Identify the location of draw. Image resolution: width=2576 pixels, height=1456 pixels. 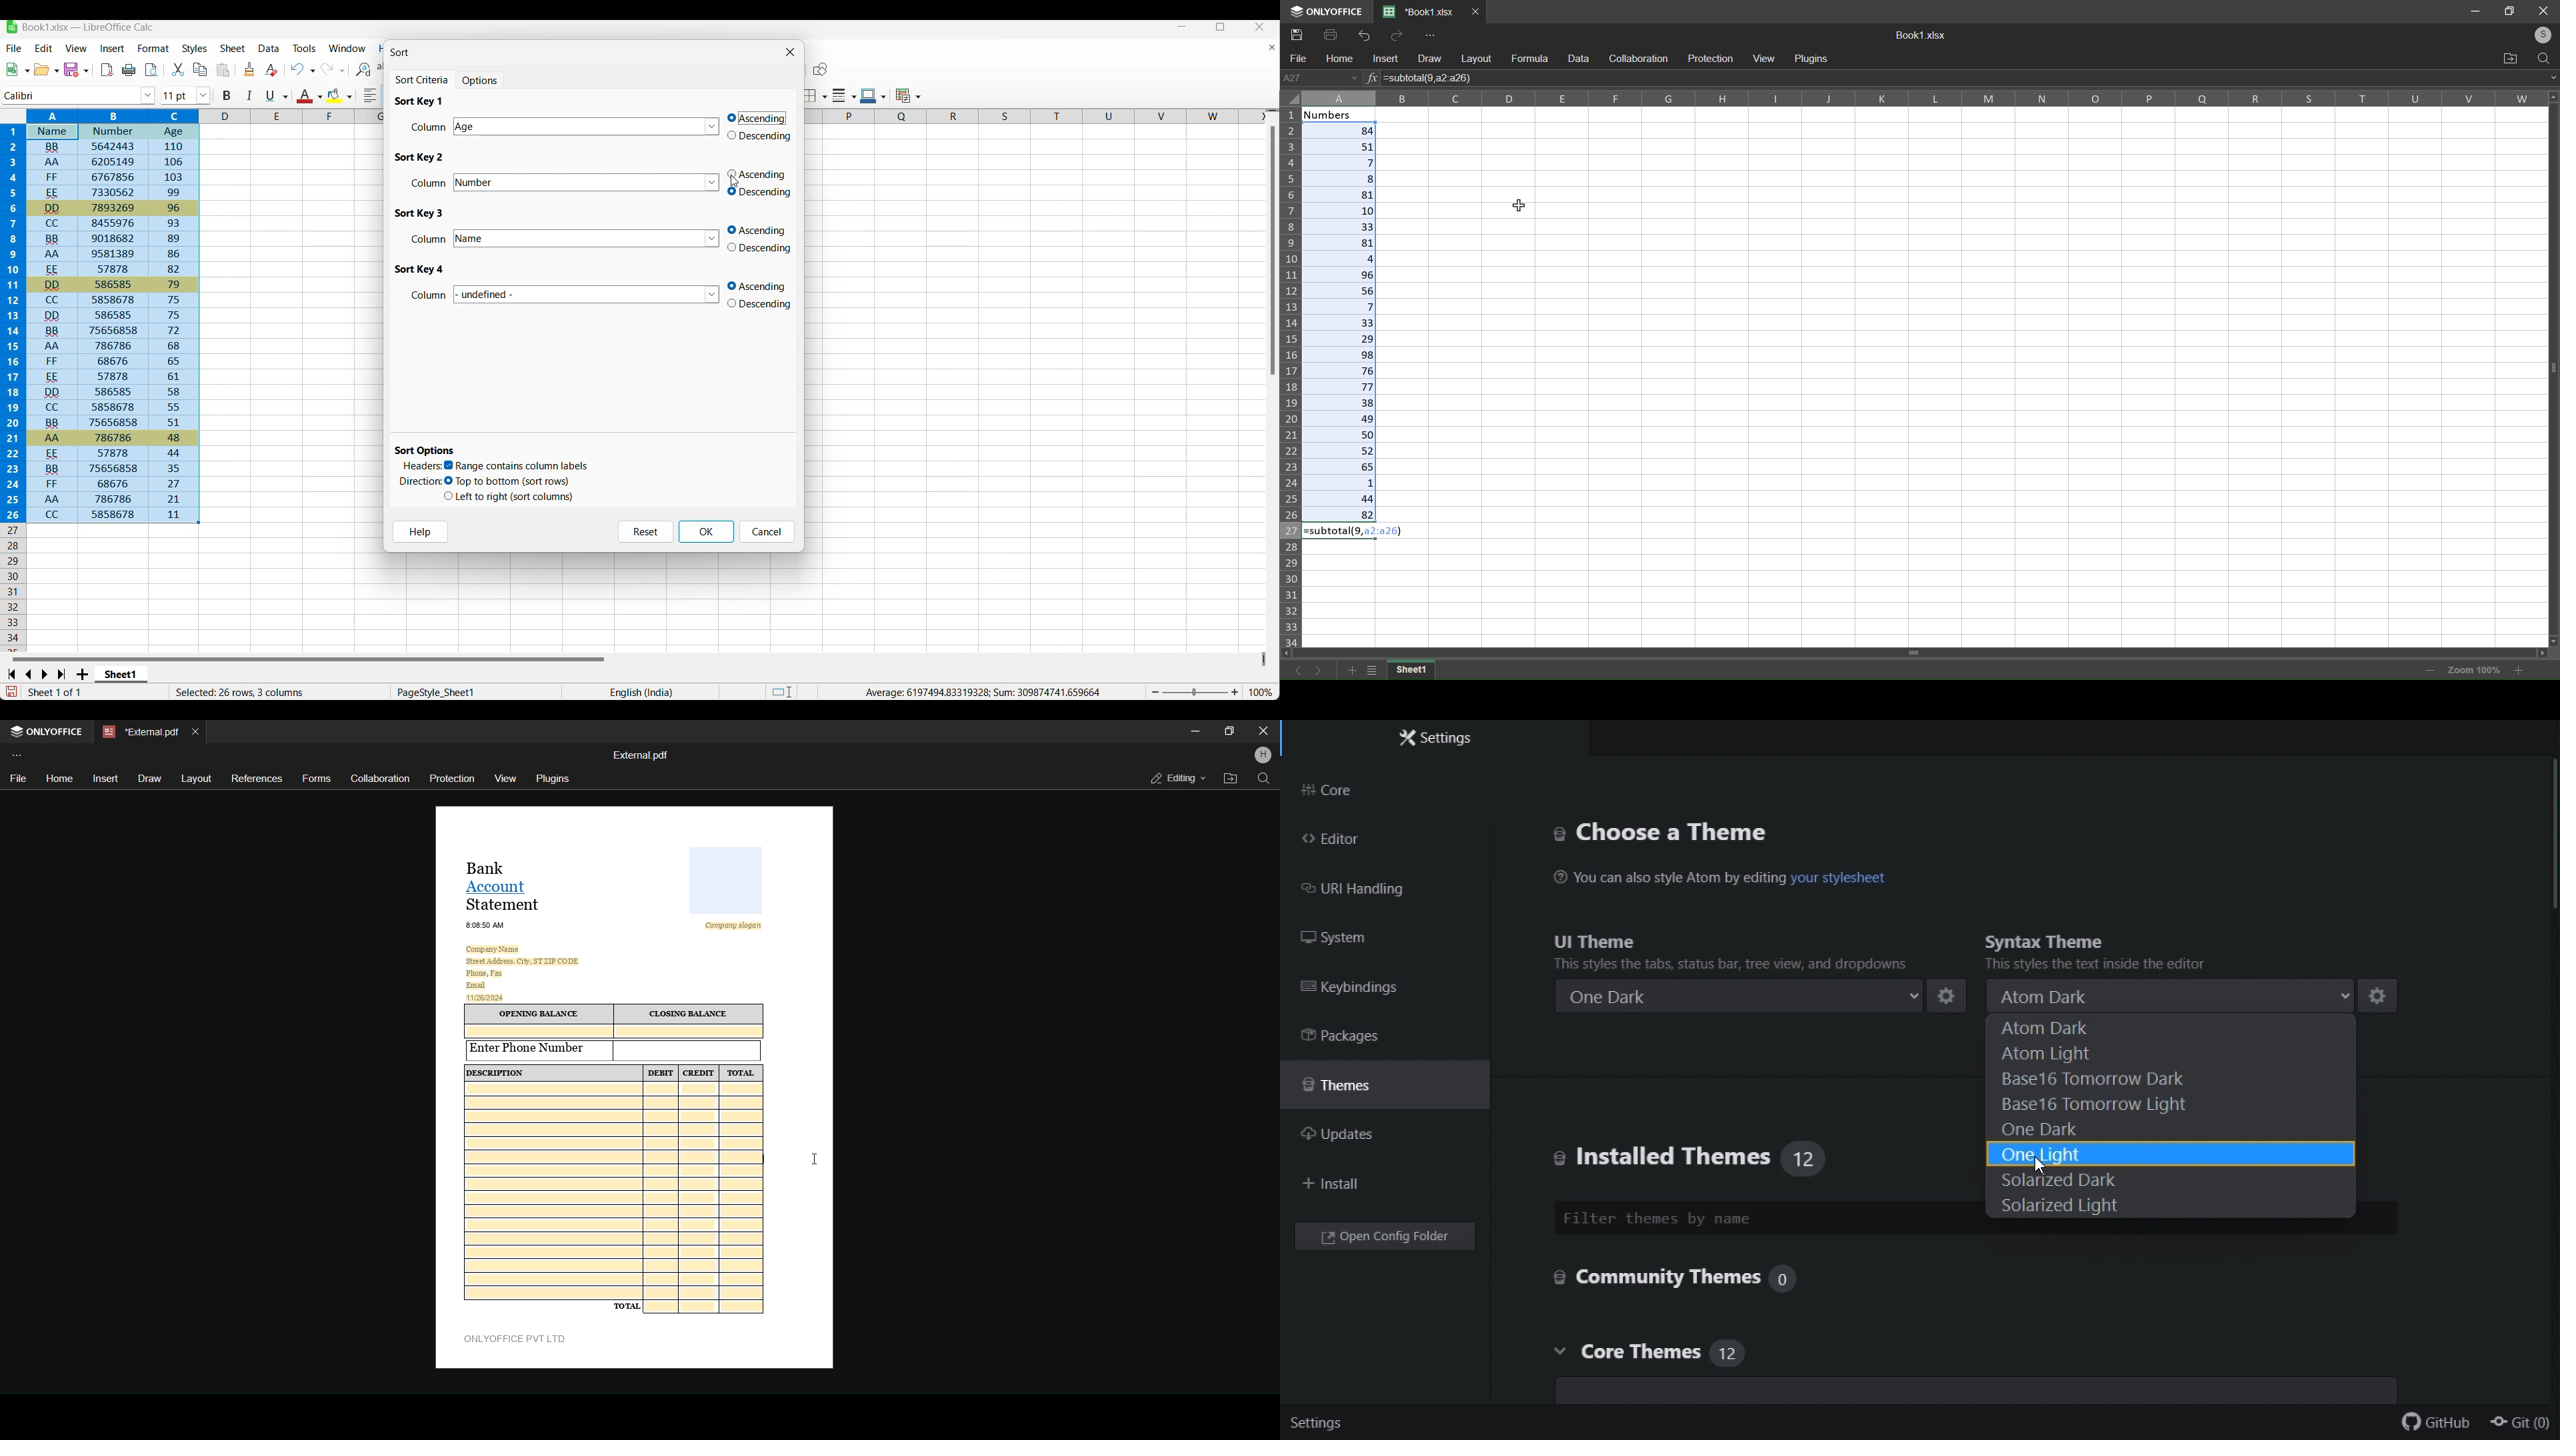
(1428, 59).